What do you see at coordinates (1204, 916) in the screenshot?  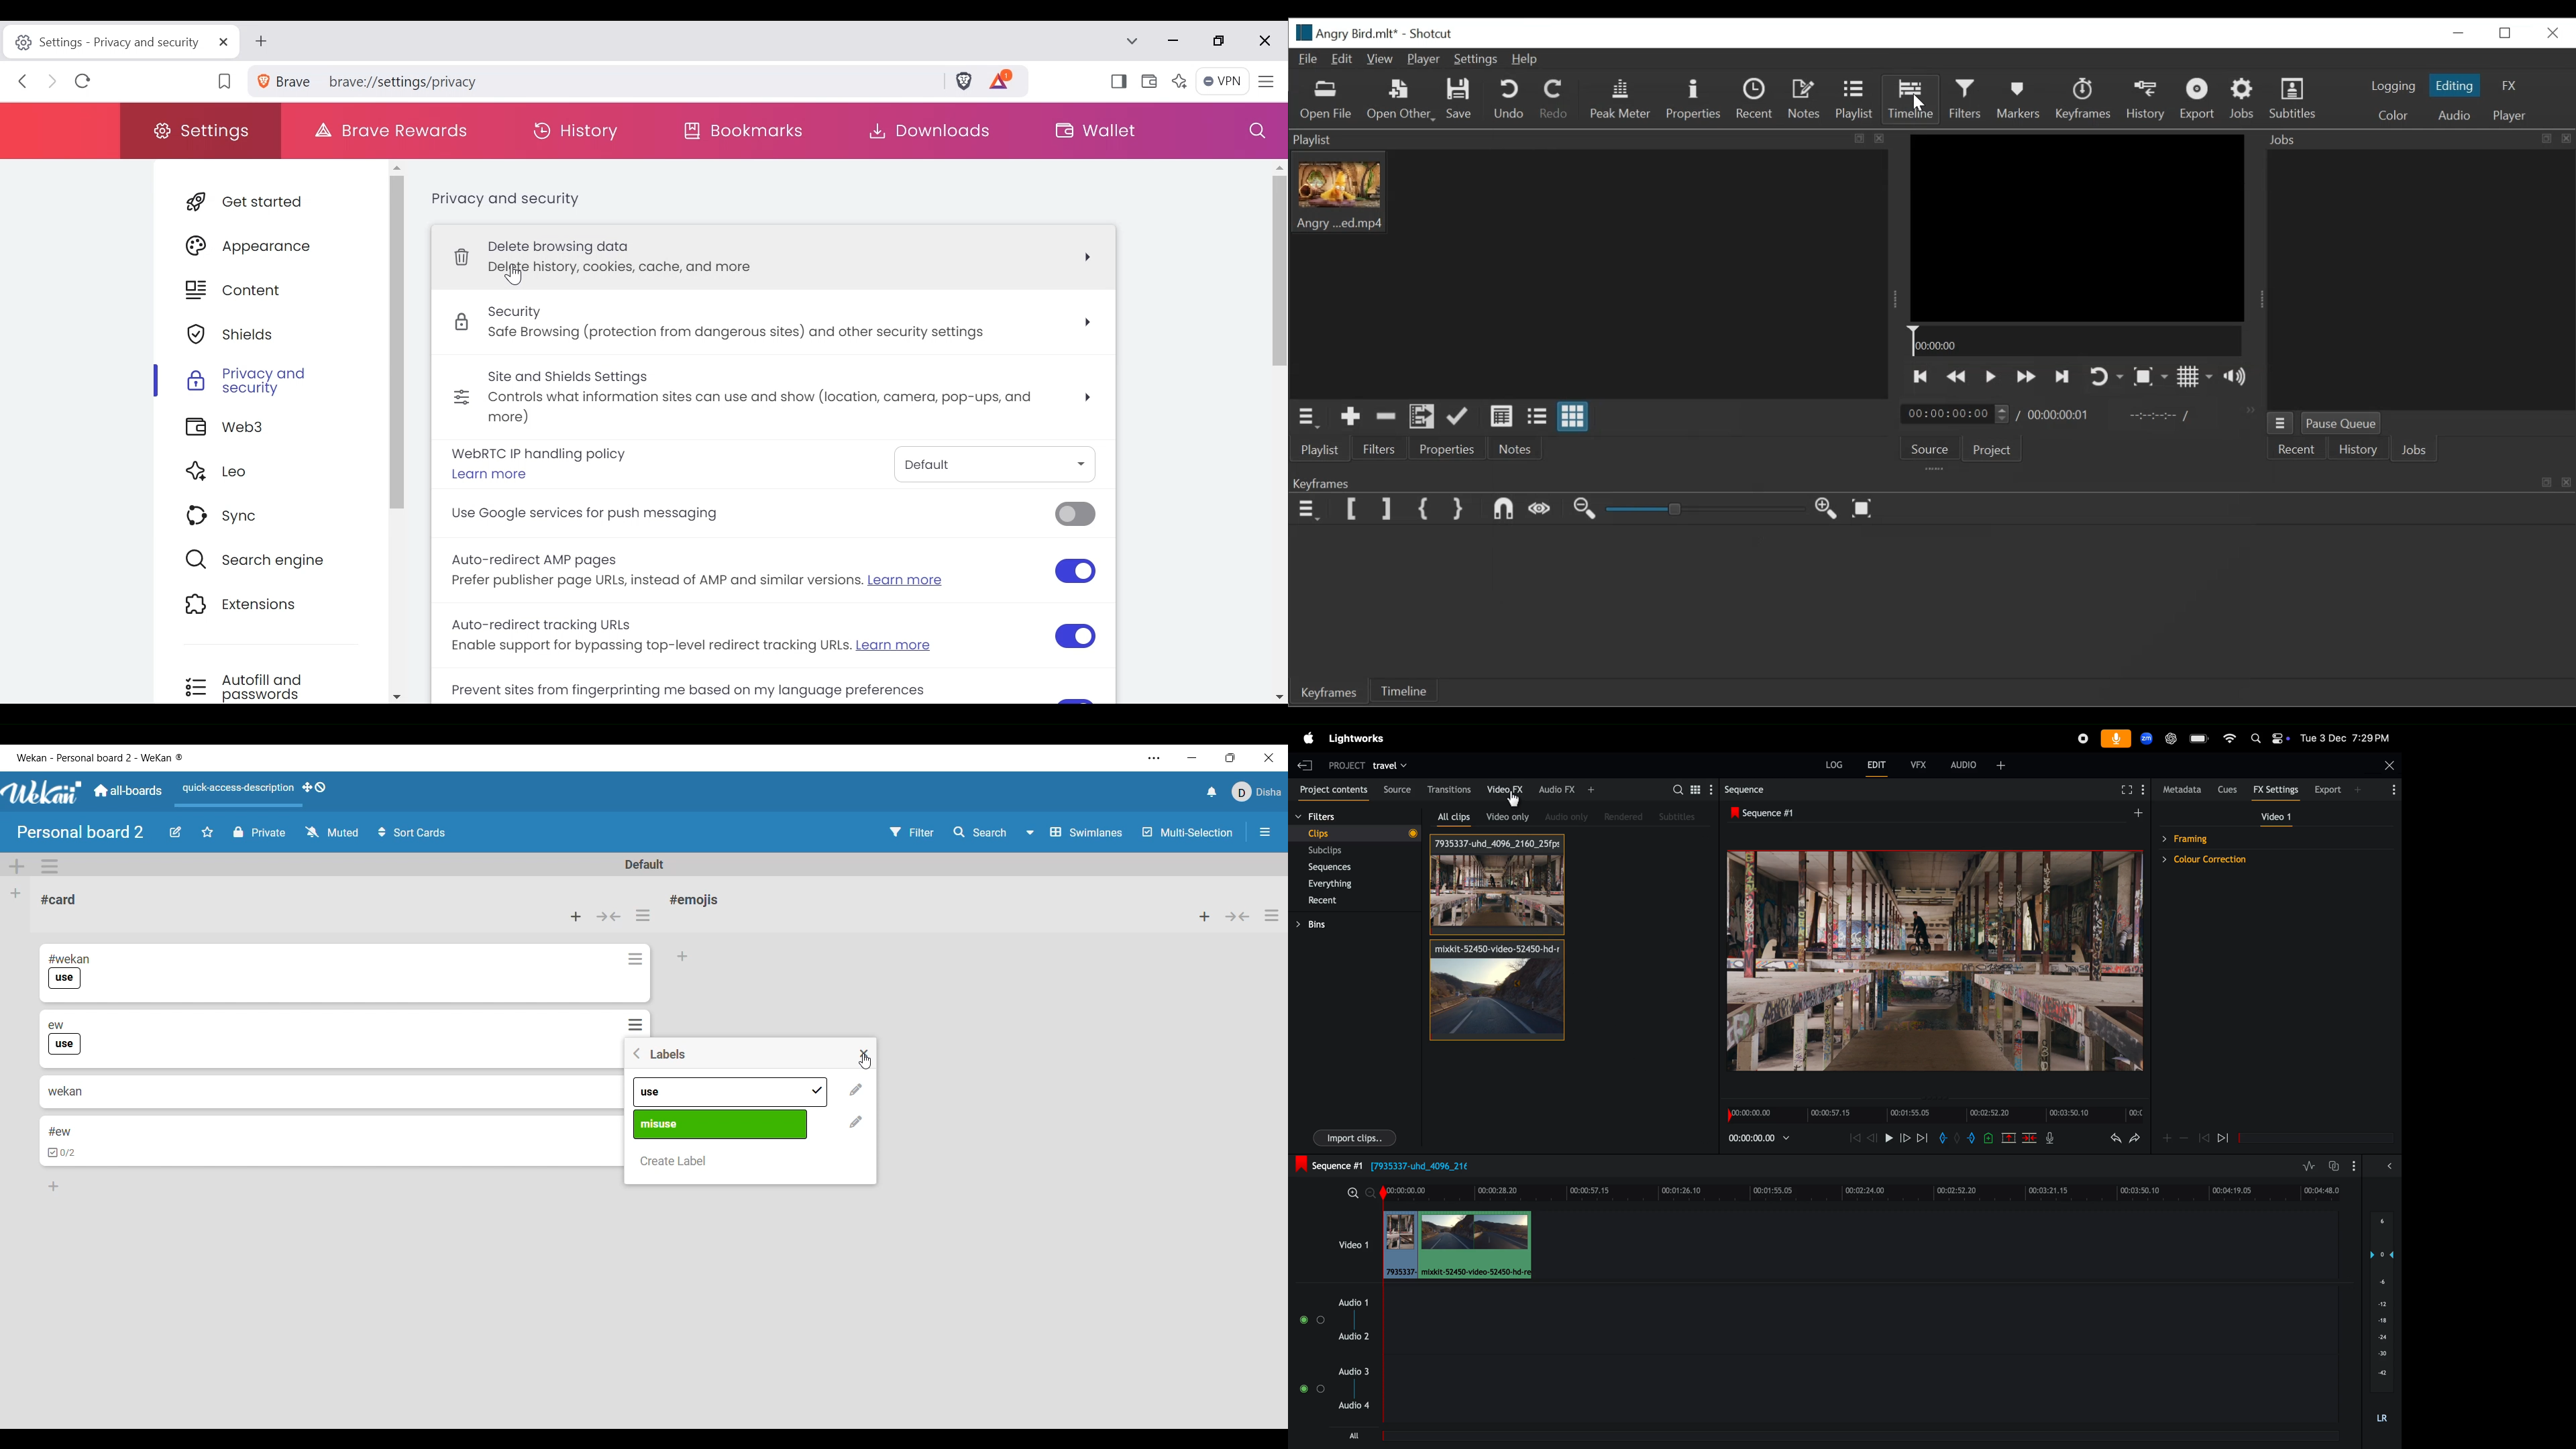 I see `Add card to top of list` at bounding box center [1204, 916].